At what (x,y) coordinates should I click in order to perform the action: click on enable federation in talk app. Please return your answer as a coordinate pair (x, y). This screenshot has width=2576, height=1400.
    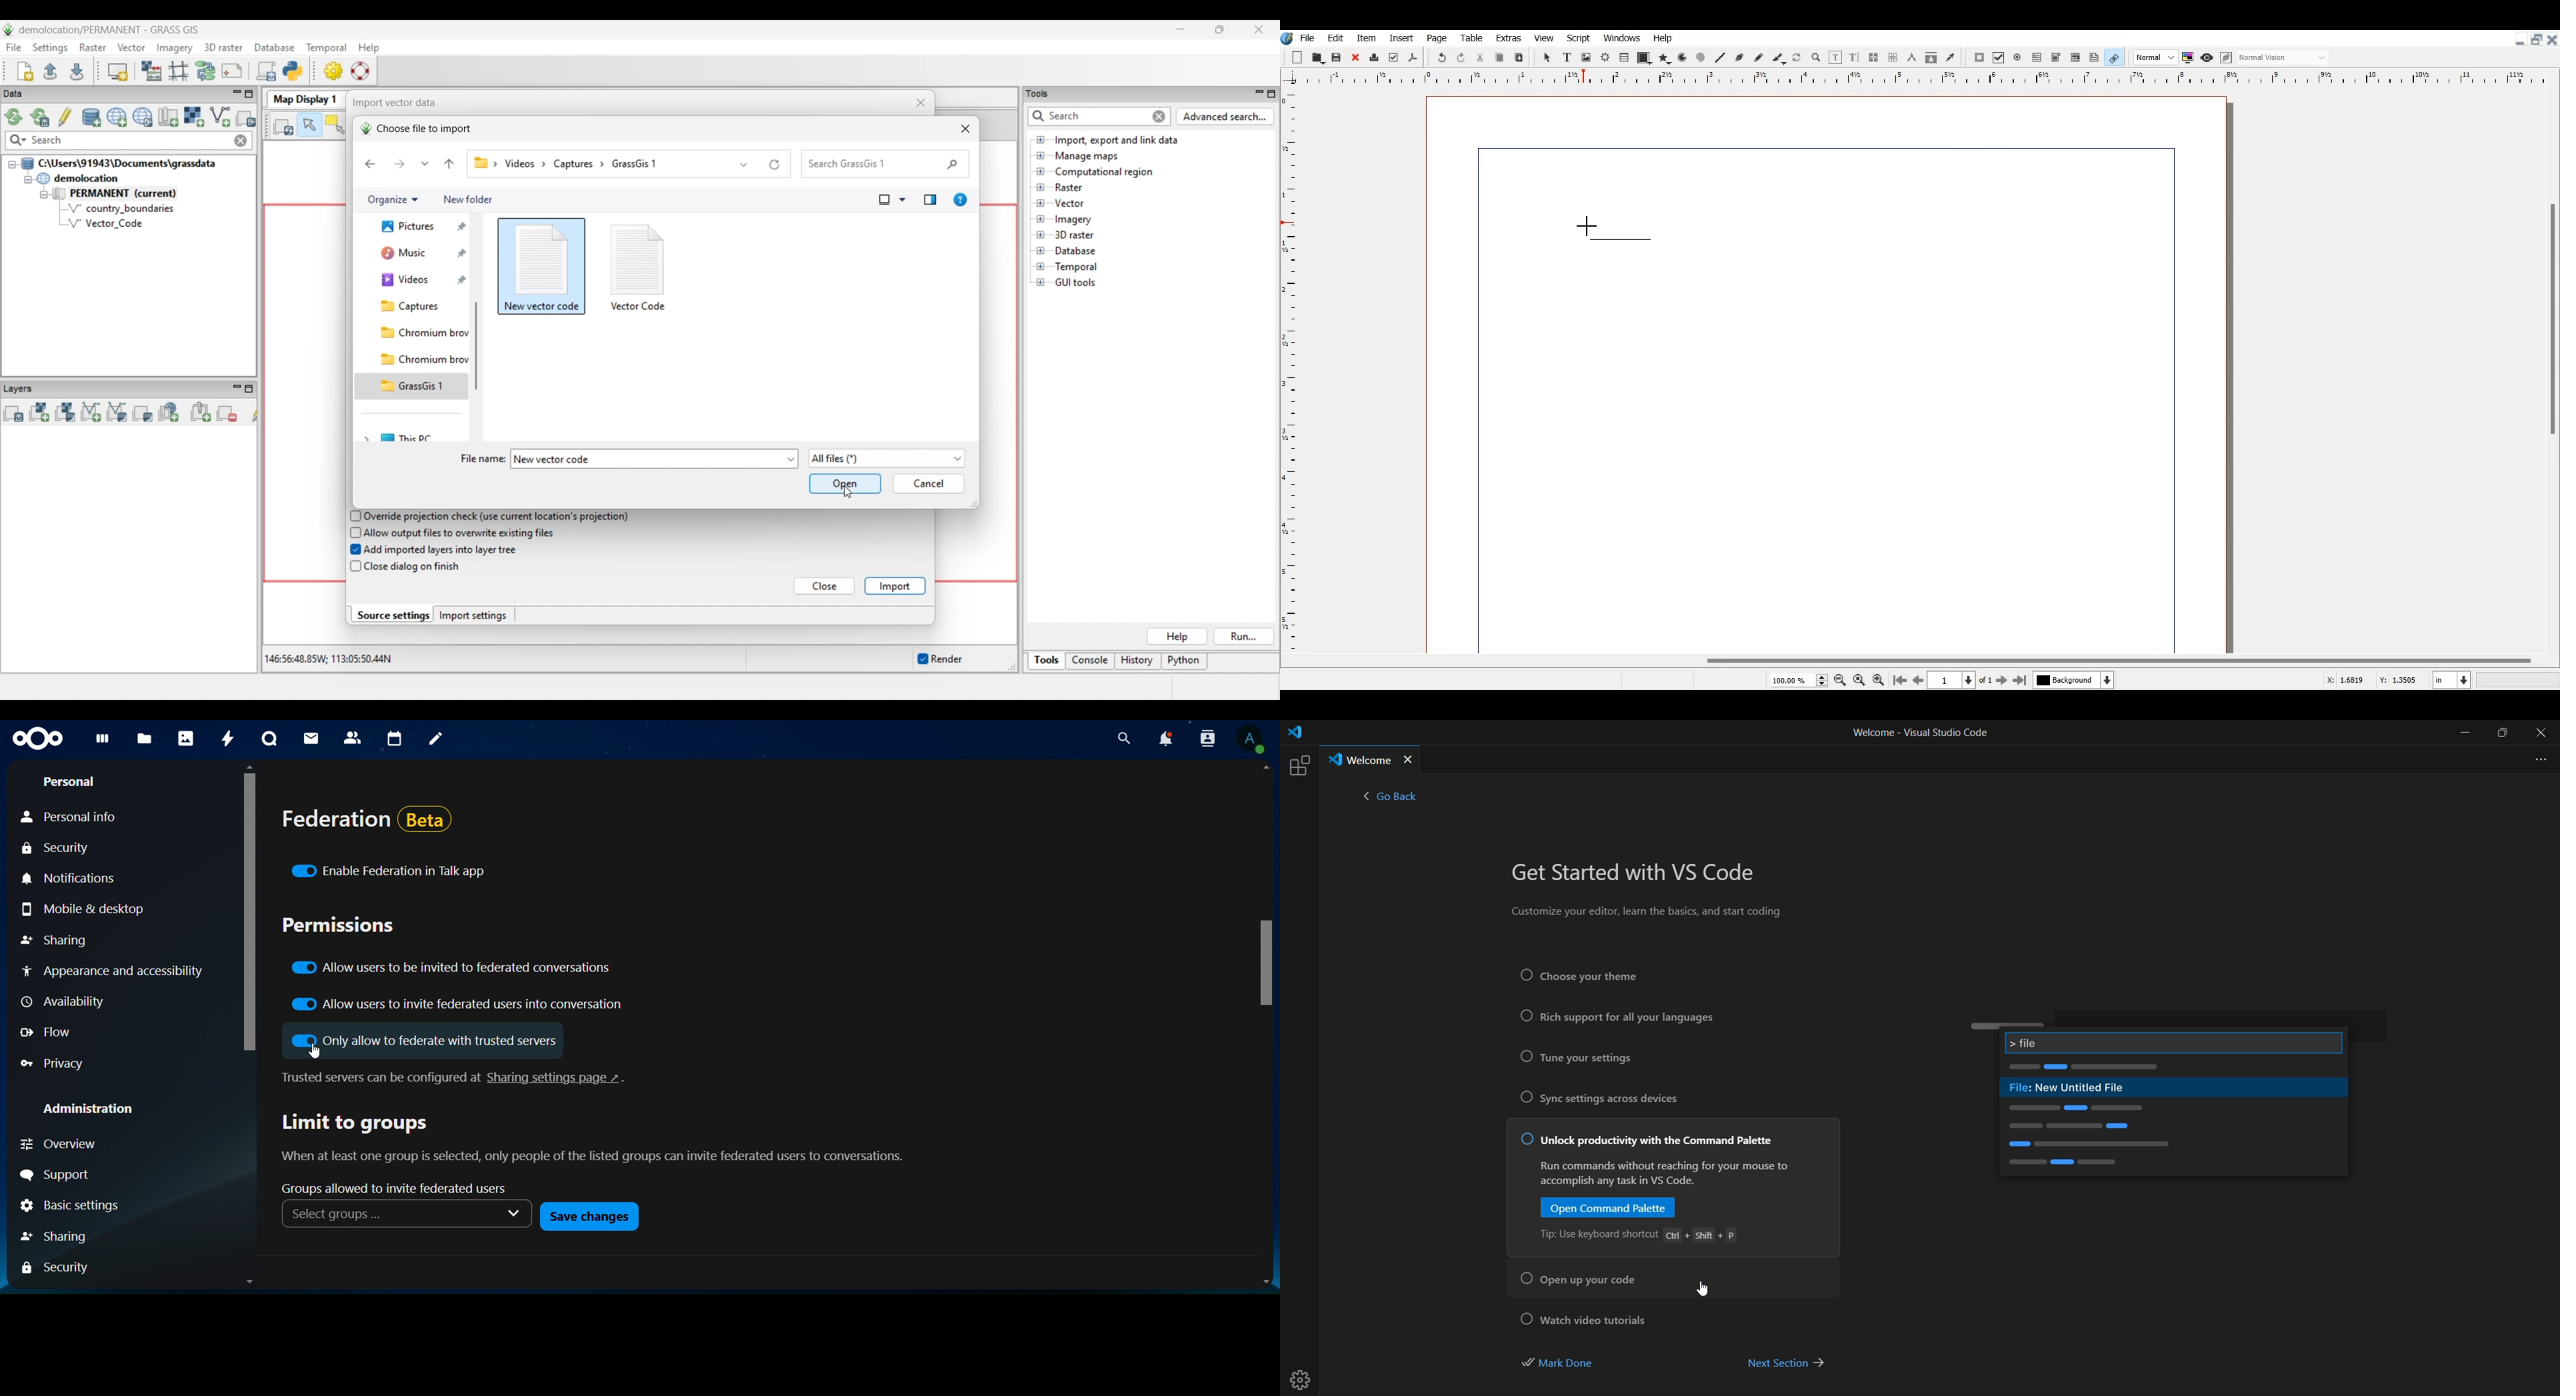
    Looking at the image, I should click on (391, 872).